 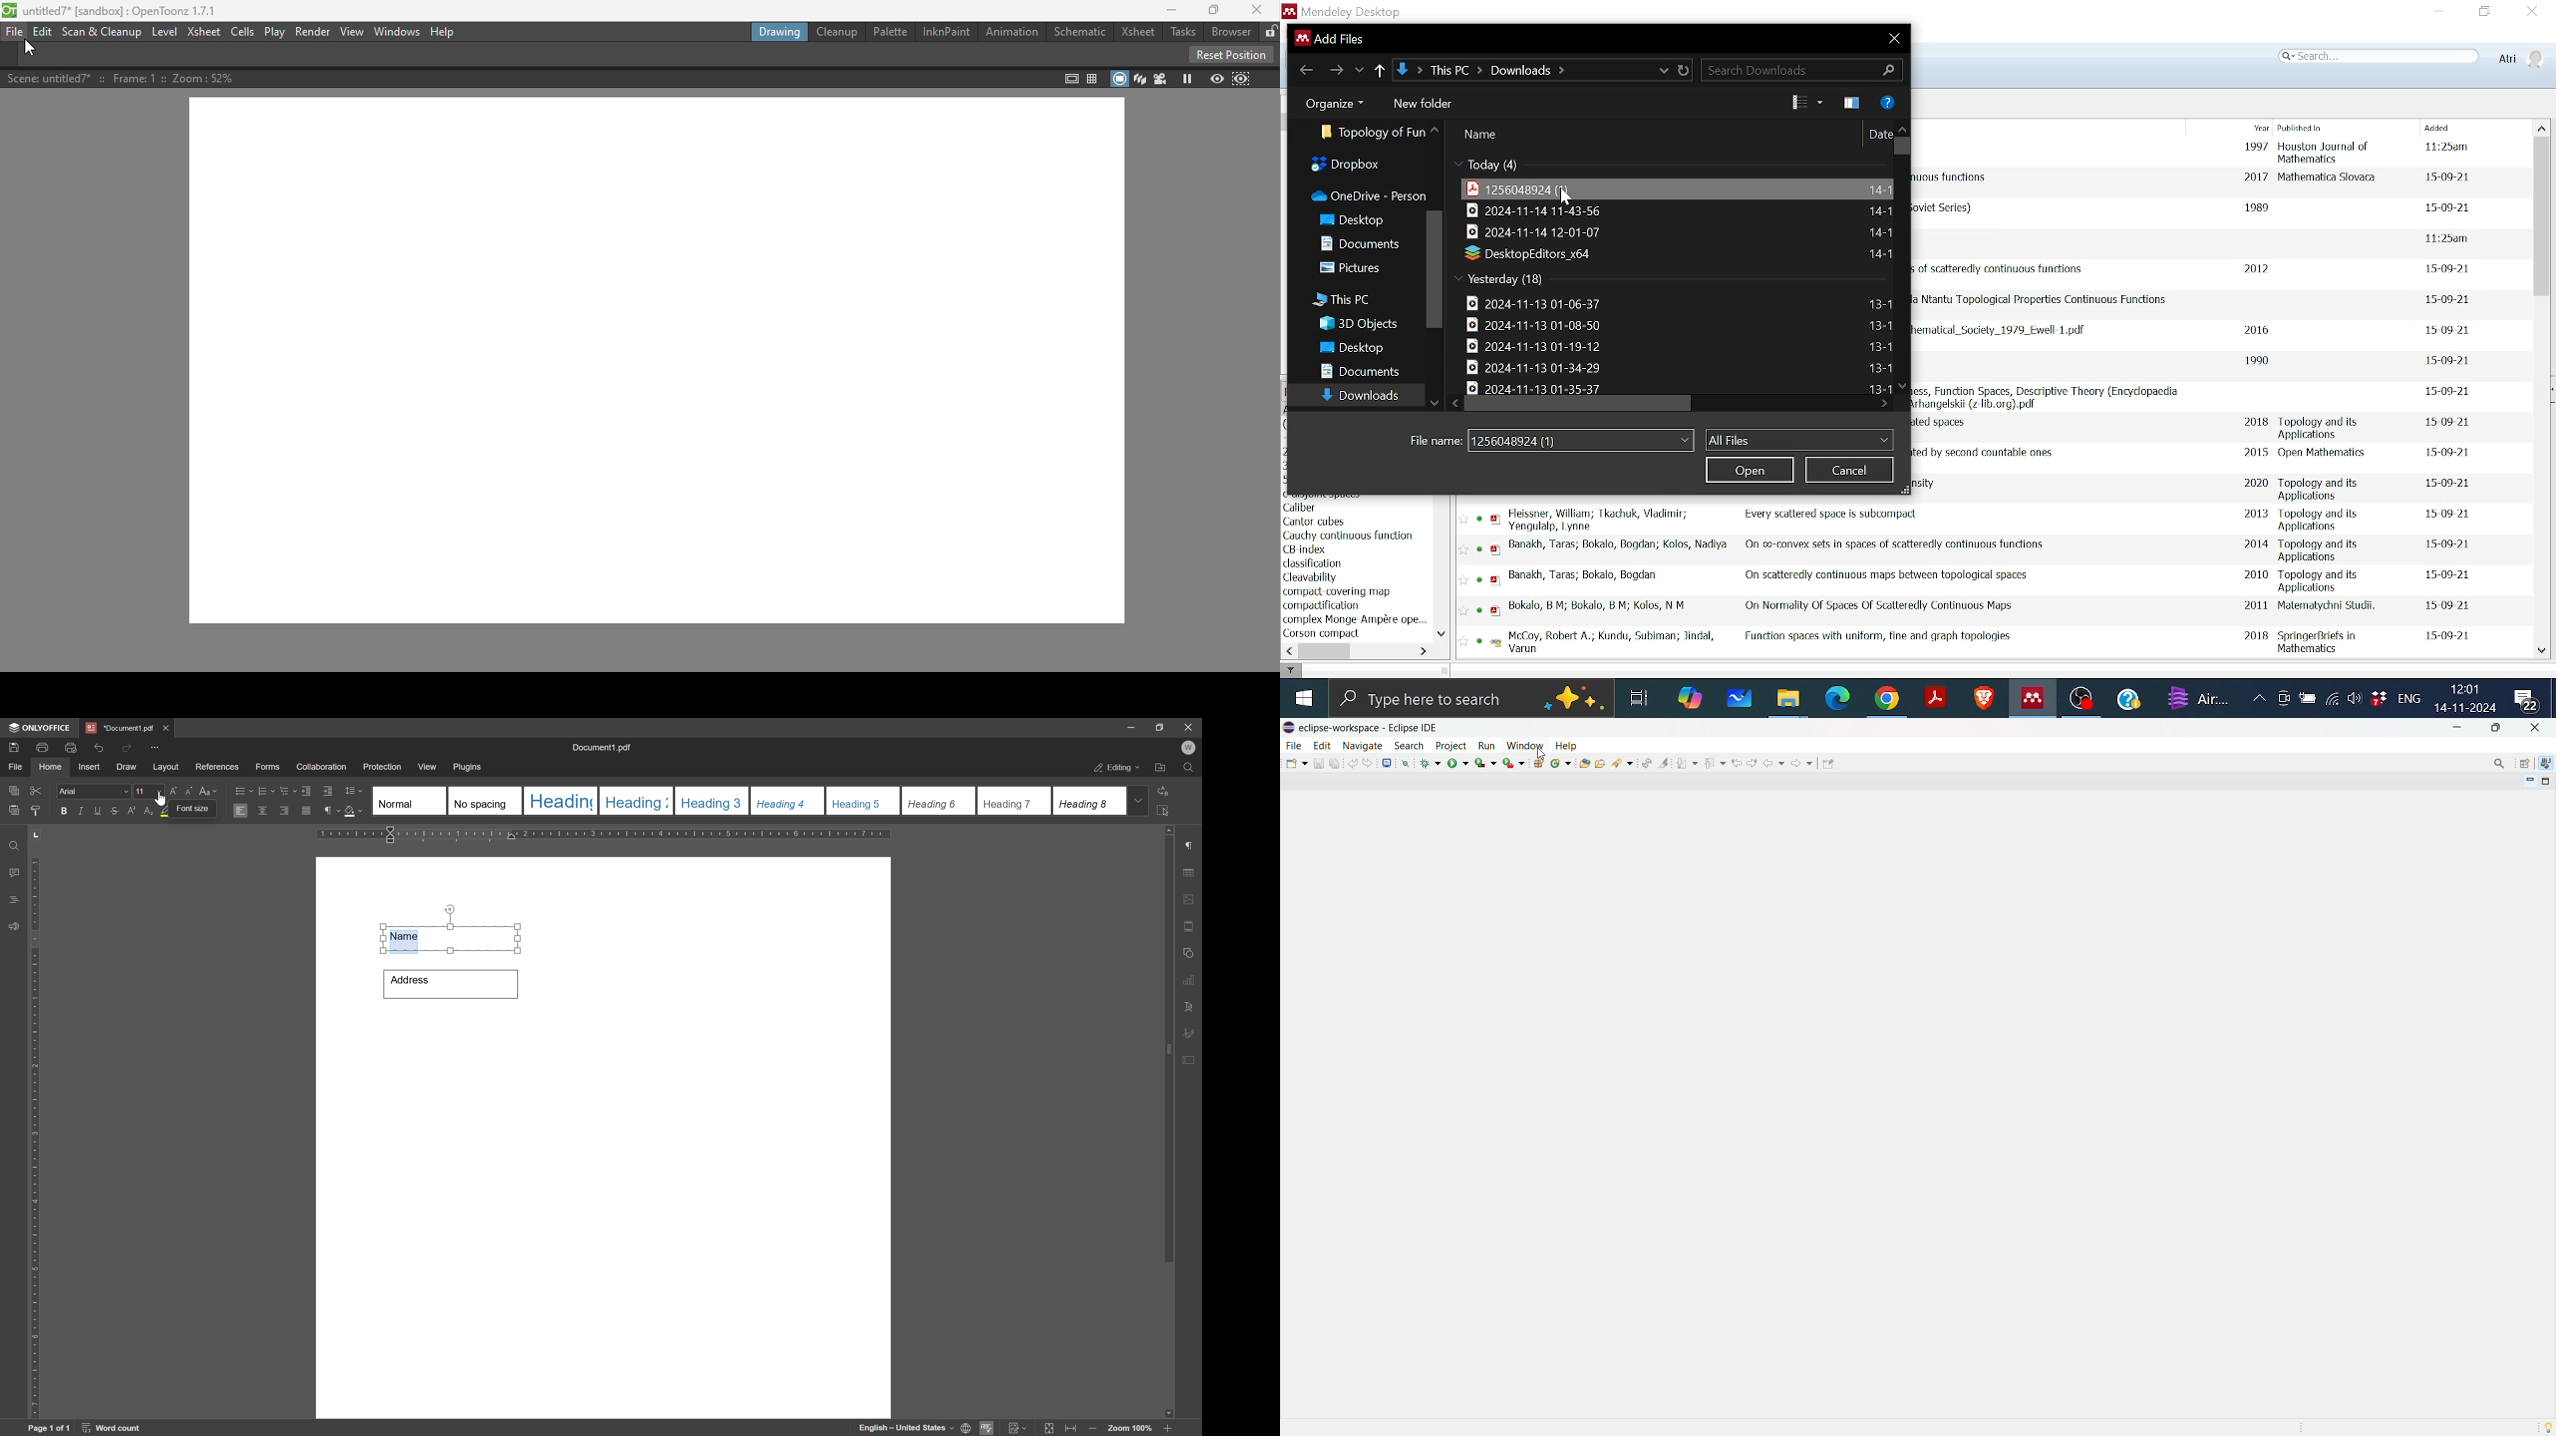 What do you see at coordinates (1463, 608) in the screenshot?
I see `Favourite` at bounding box center [1463, 608].